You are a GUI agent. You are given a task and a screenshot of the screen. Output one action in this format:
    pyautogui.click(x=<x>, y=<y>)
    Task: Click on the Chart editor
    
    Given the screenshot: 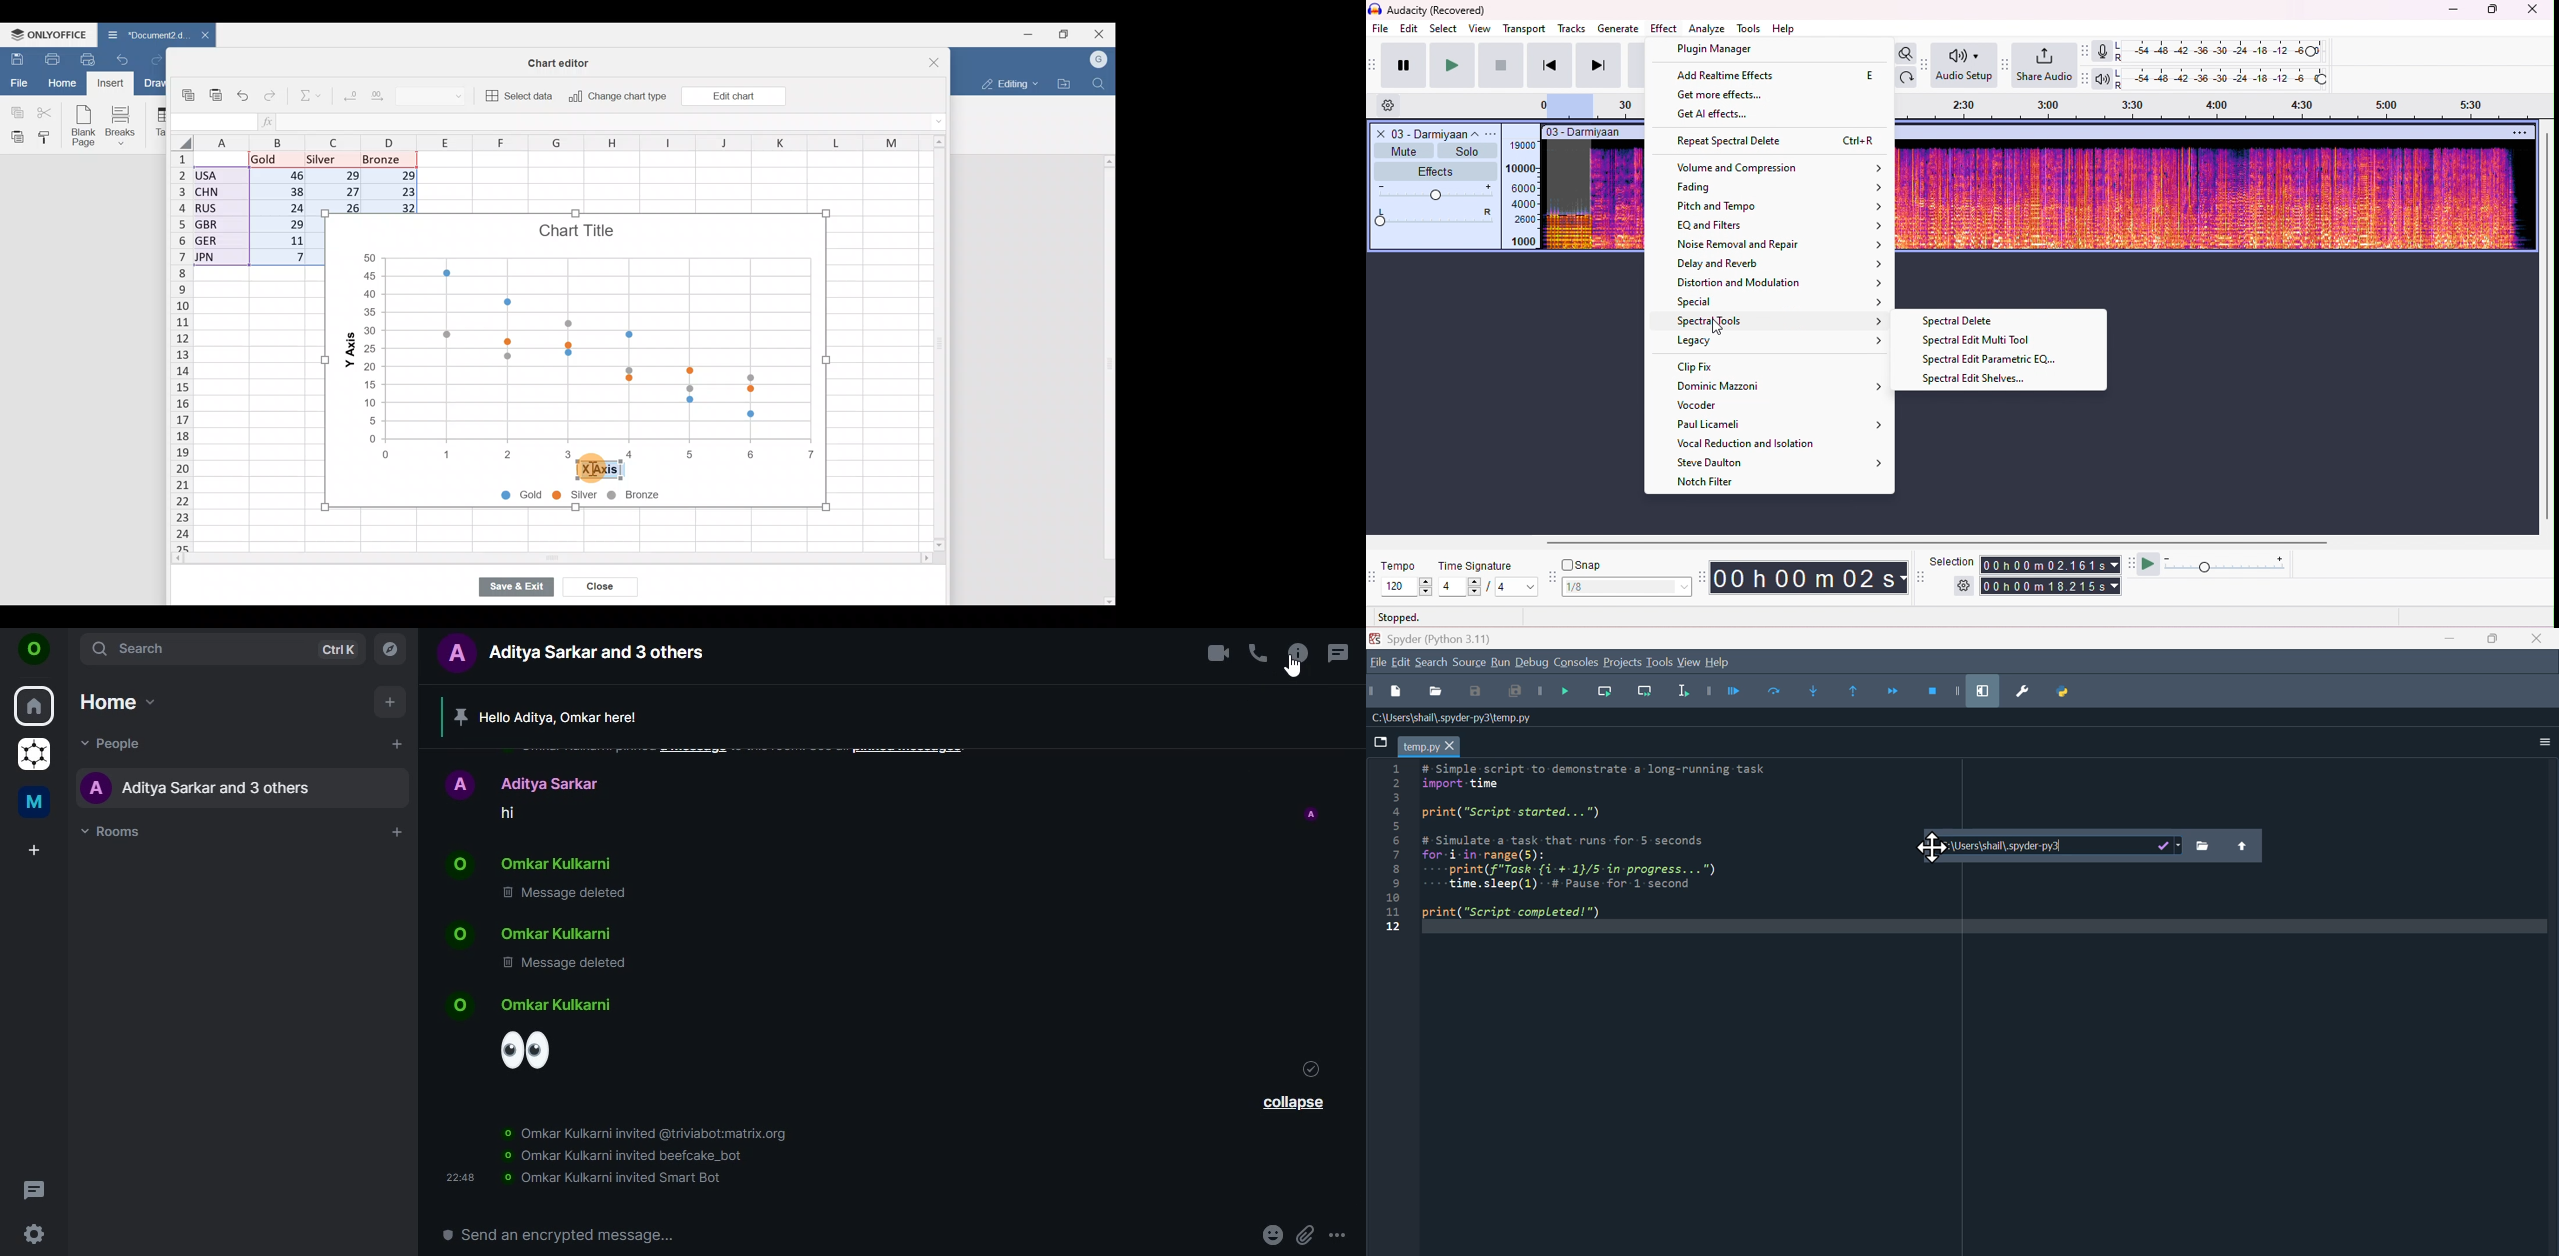 What is the action you would take?
    pyautogui.click(x=564, y=60)
    